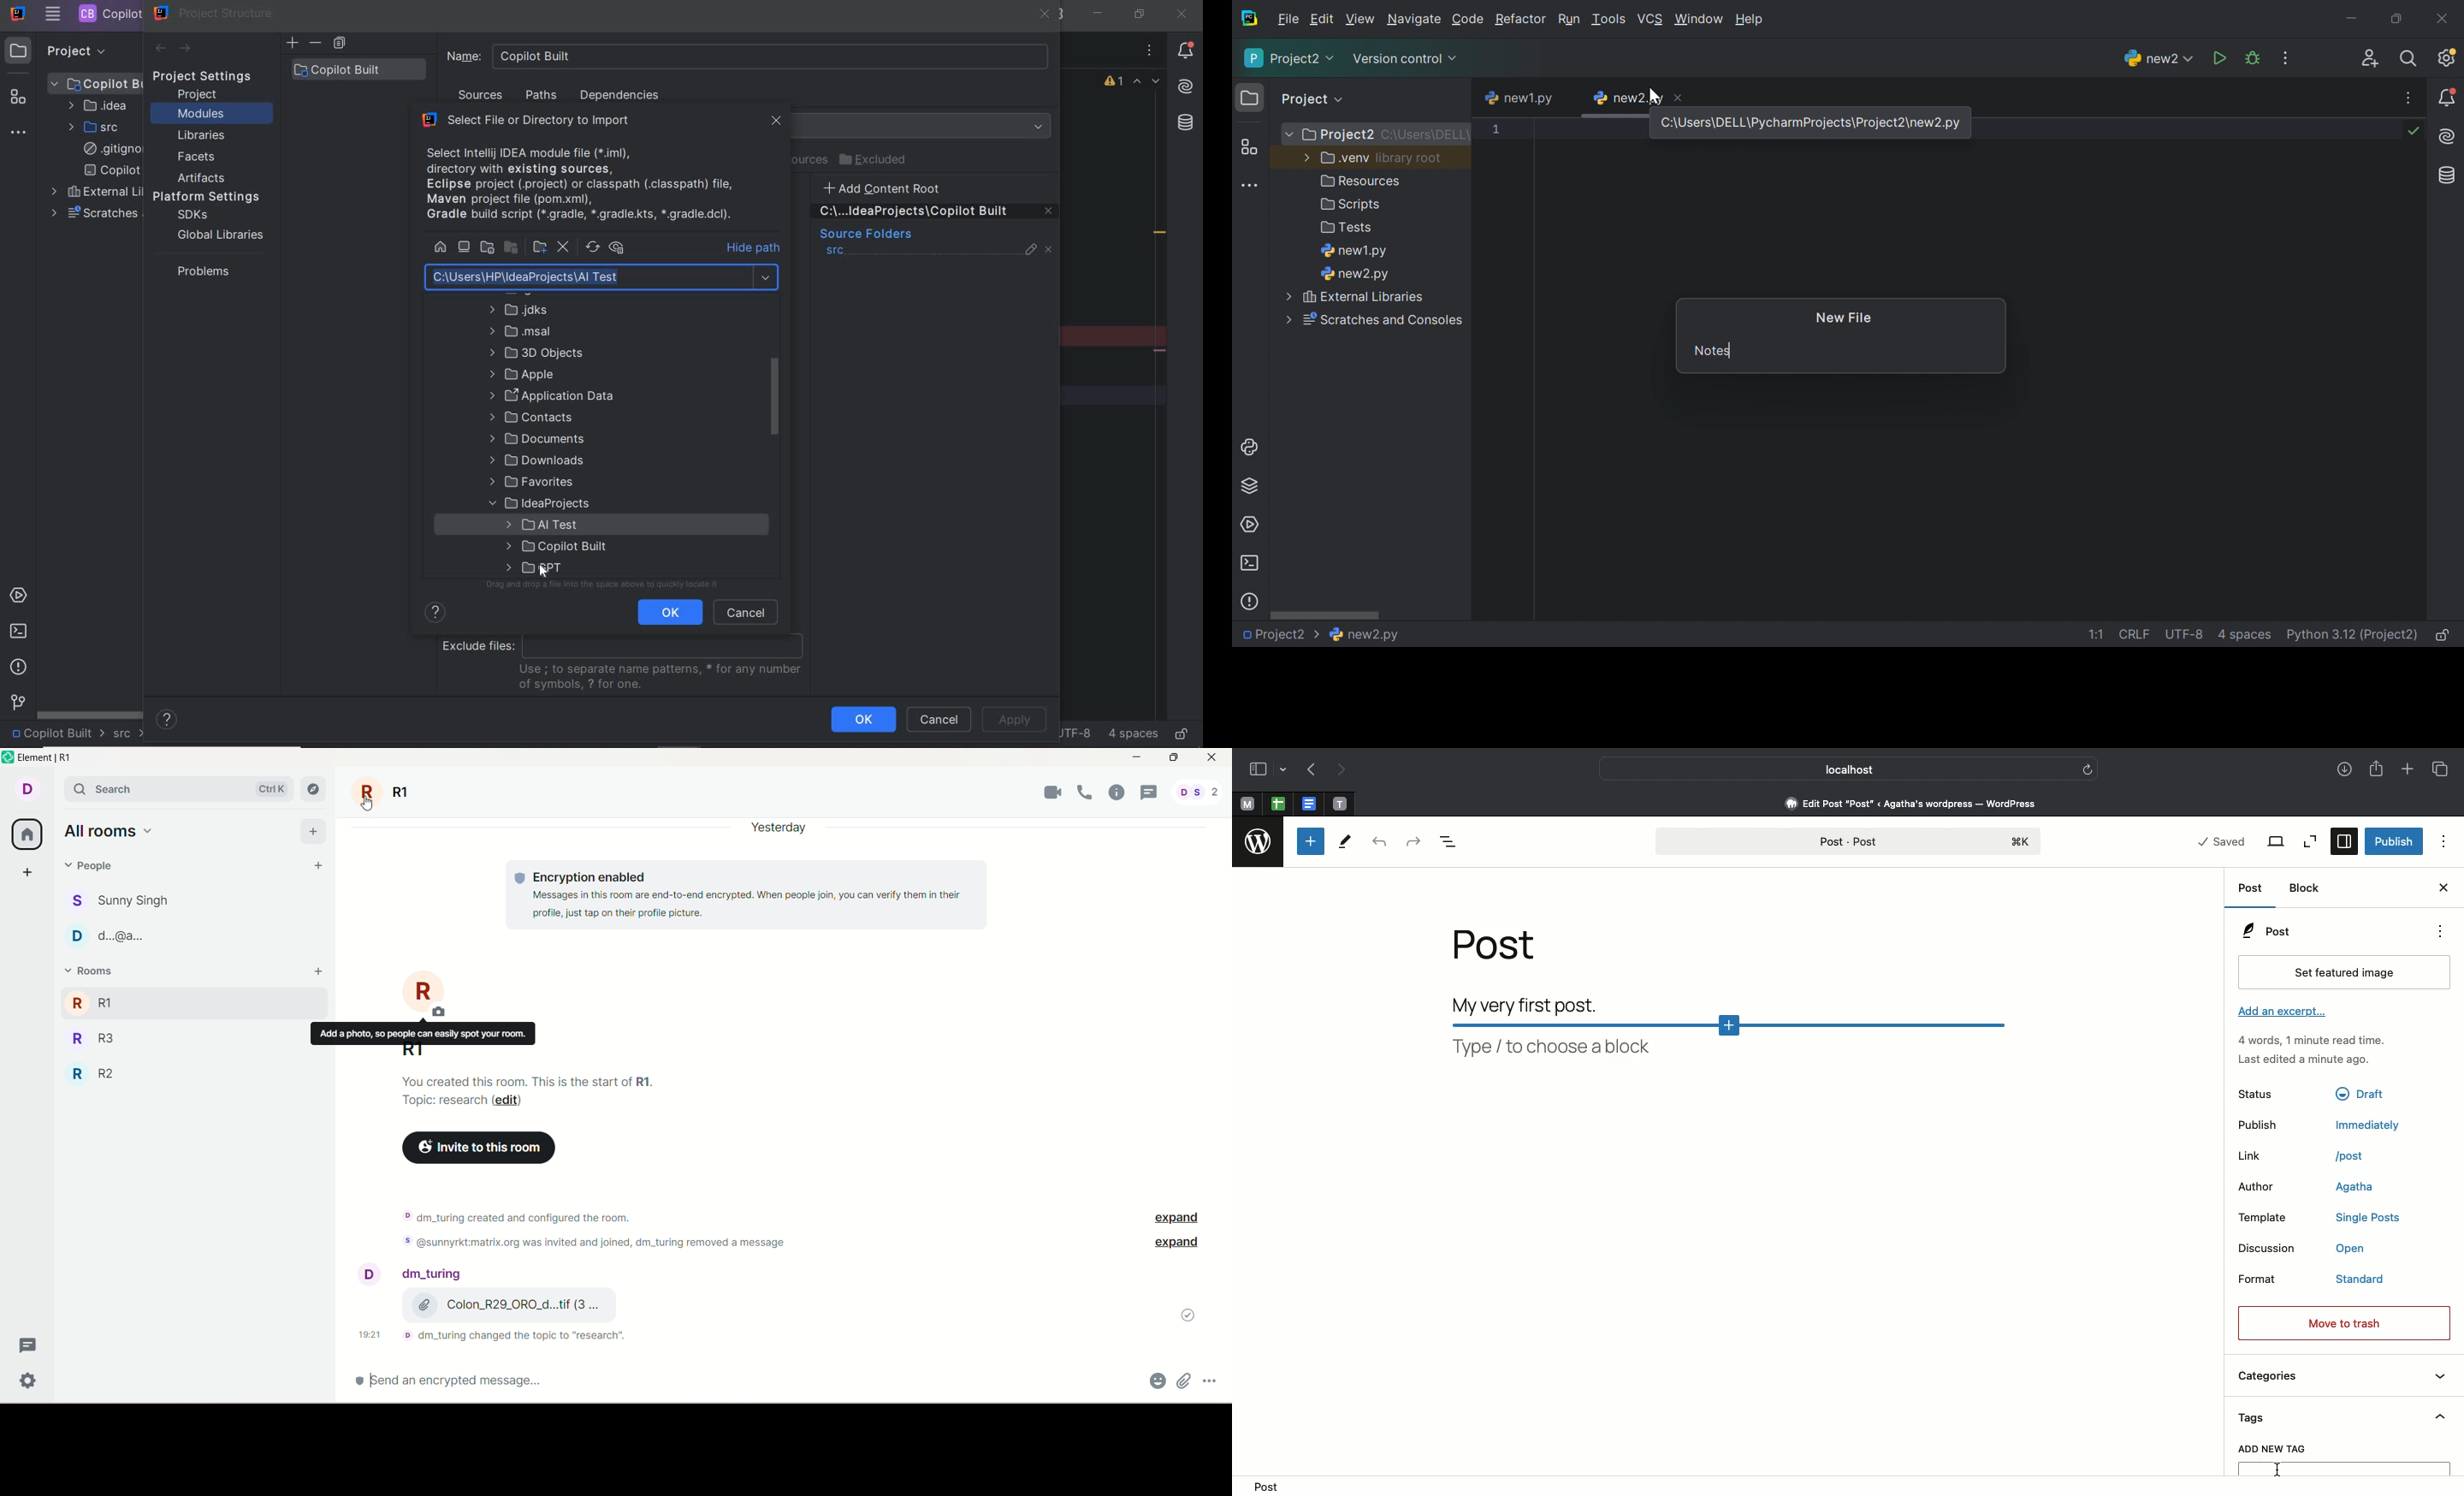  Describe the element at coordinates (1086, 793) in the screenshot. I see `voice call` at that location.